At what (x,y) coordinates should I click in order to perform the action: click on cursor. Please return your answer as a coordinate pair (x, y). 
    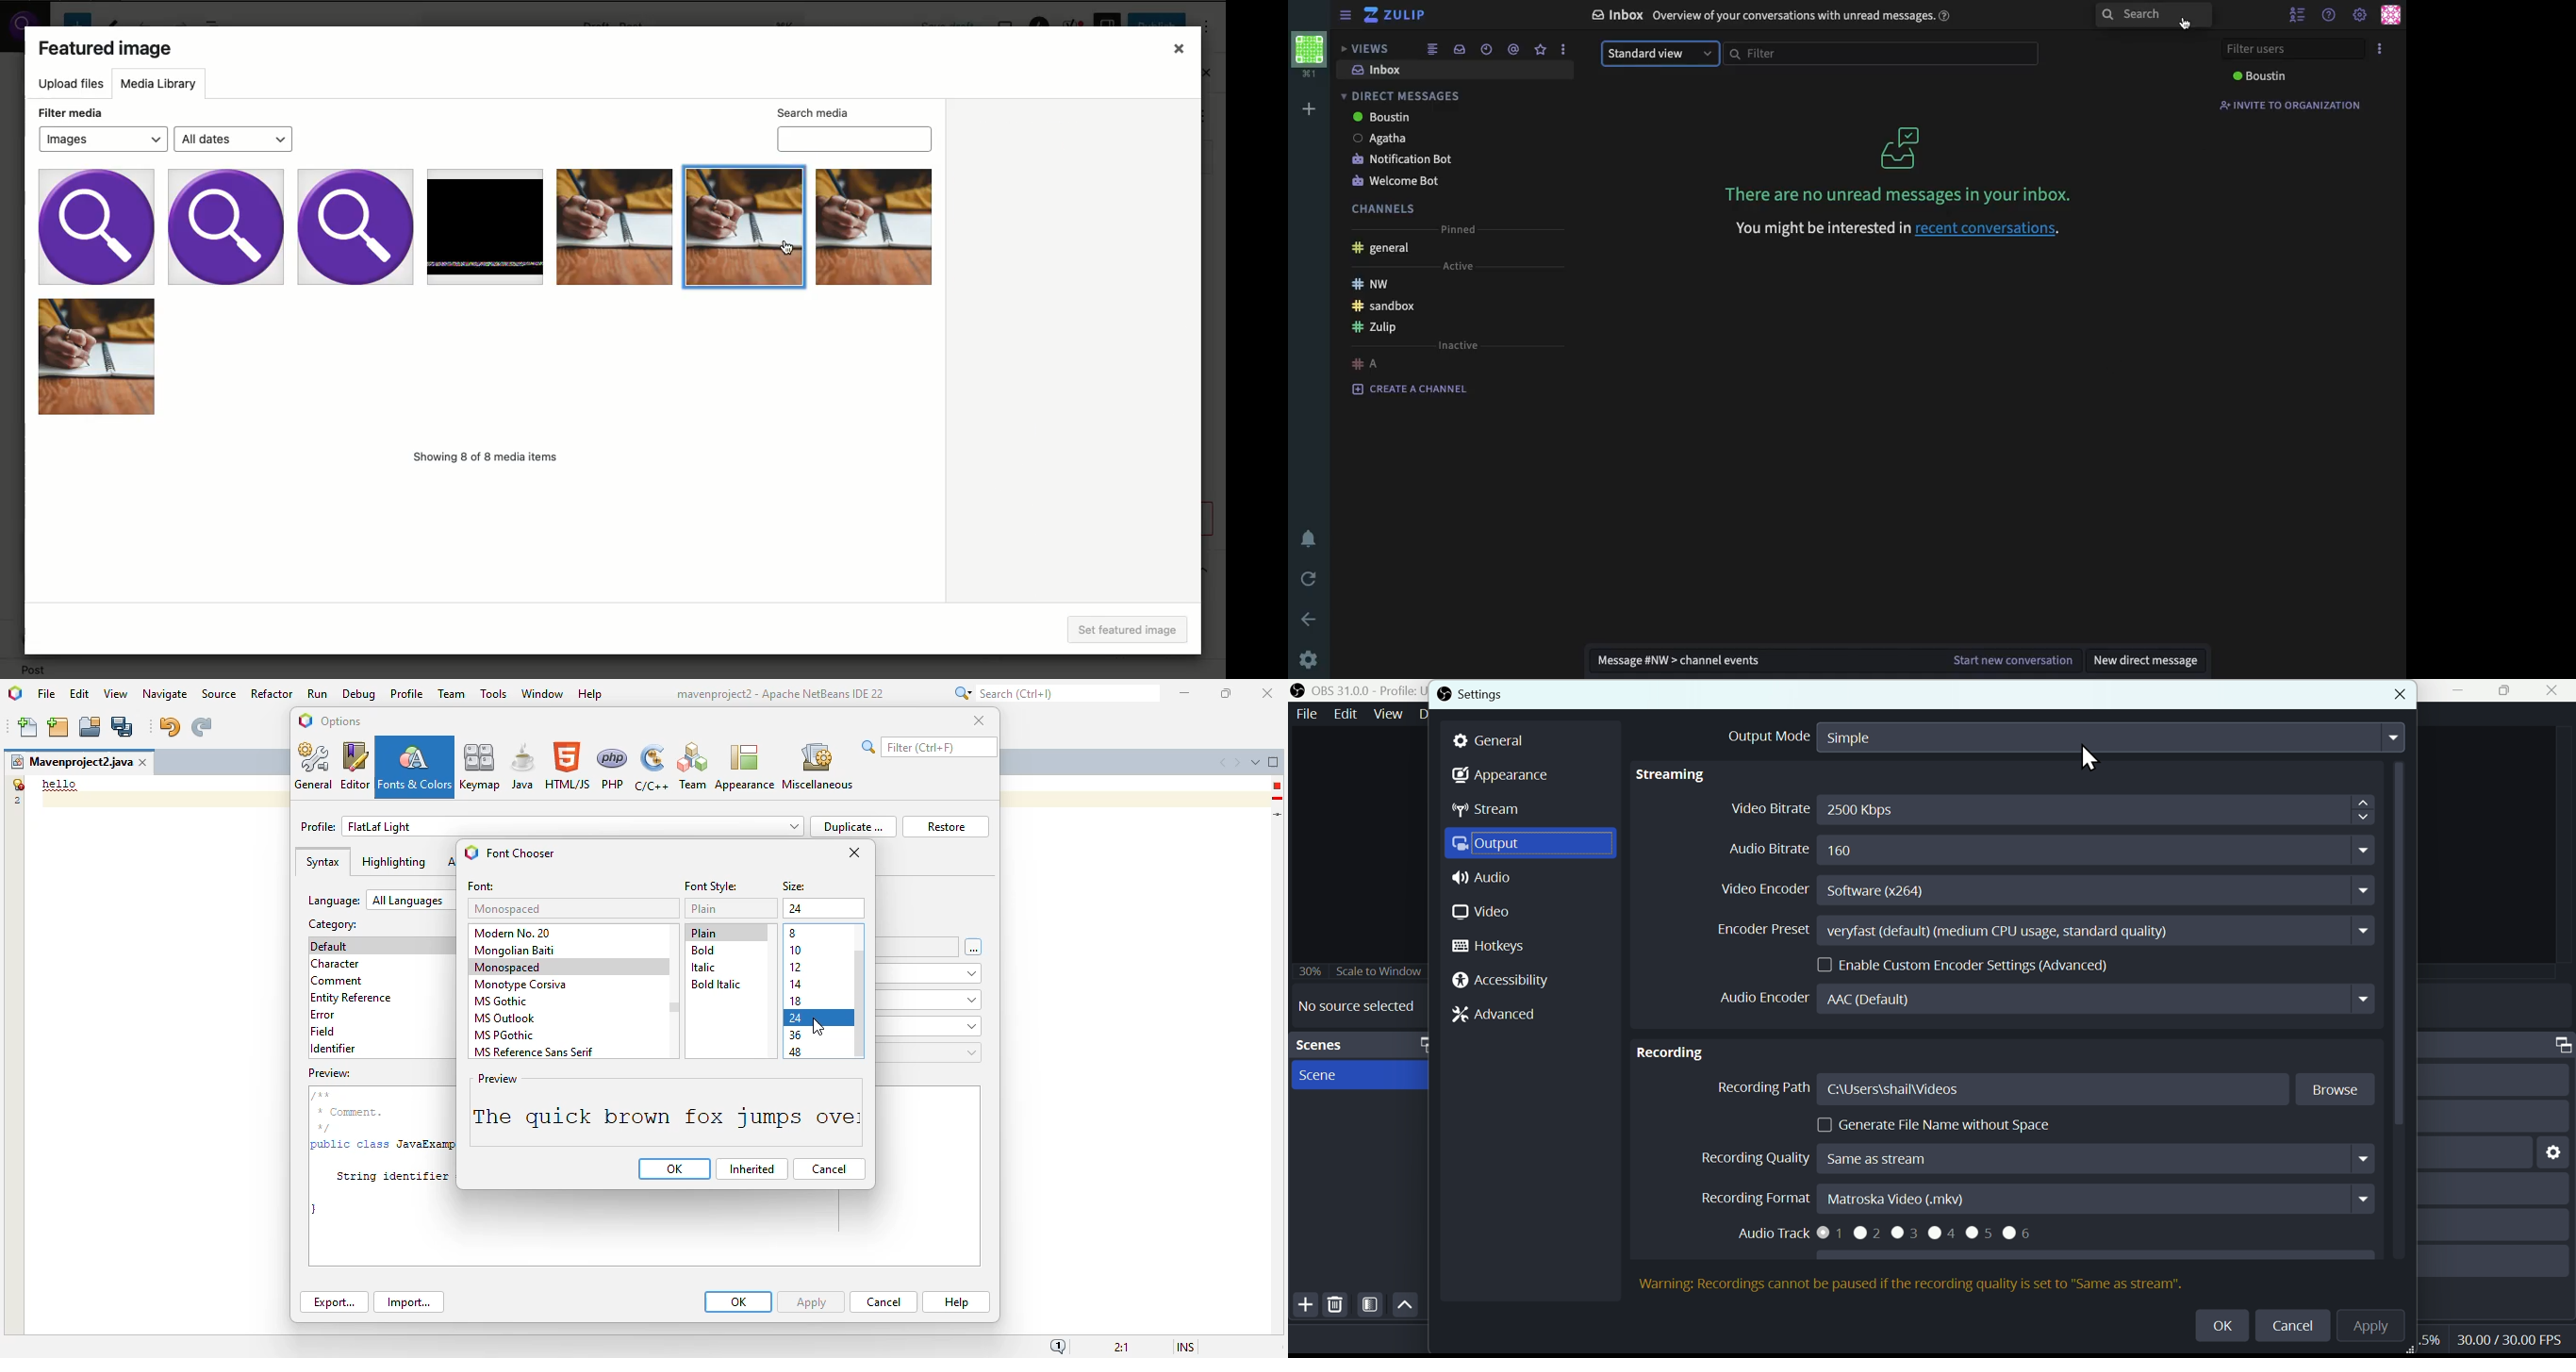
    Looking at the image, I should click on (821, 1024).